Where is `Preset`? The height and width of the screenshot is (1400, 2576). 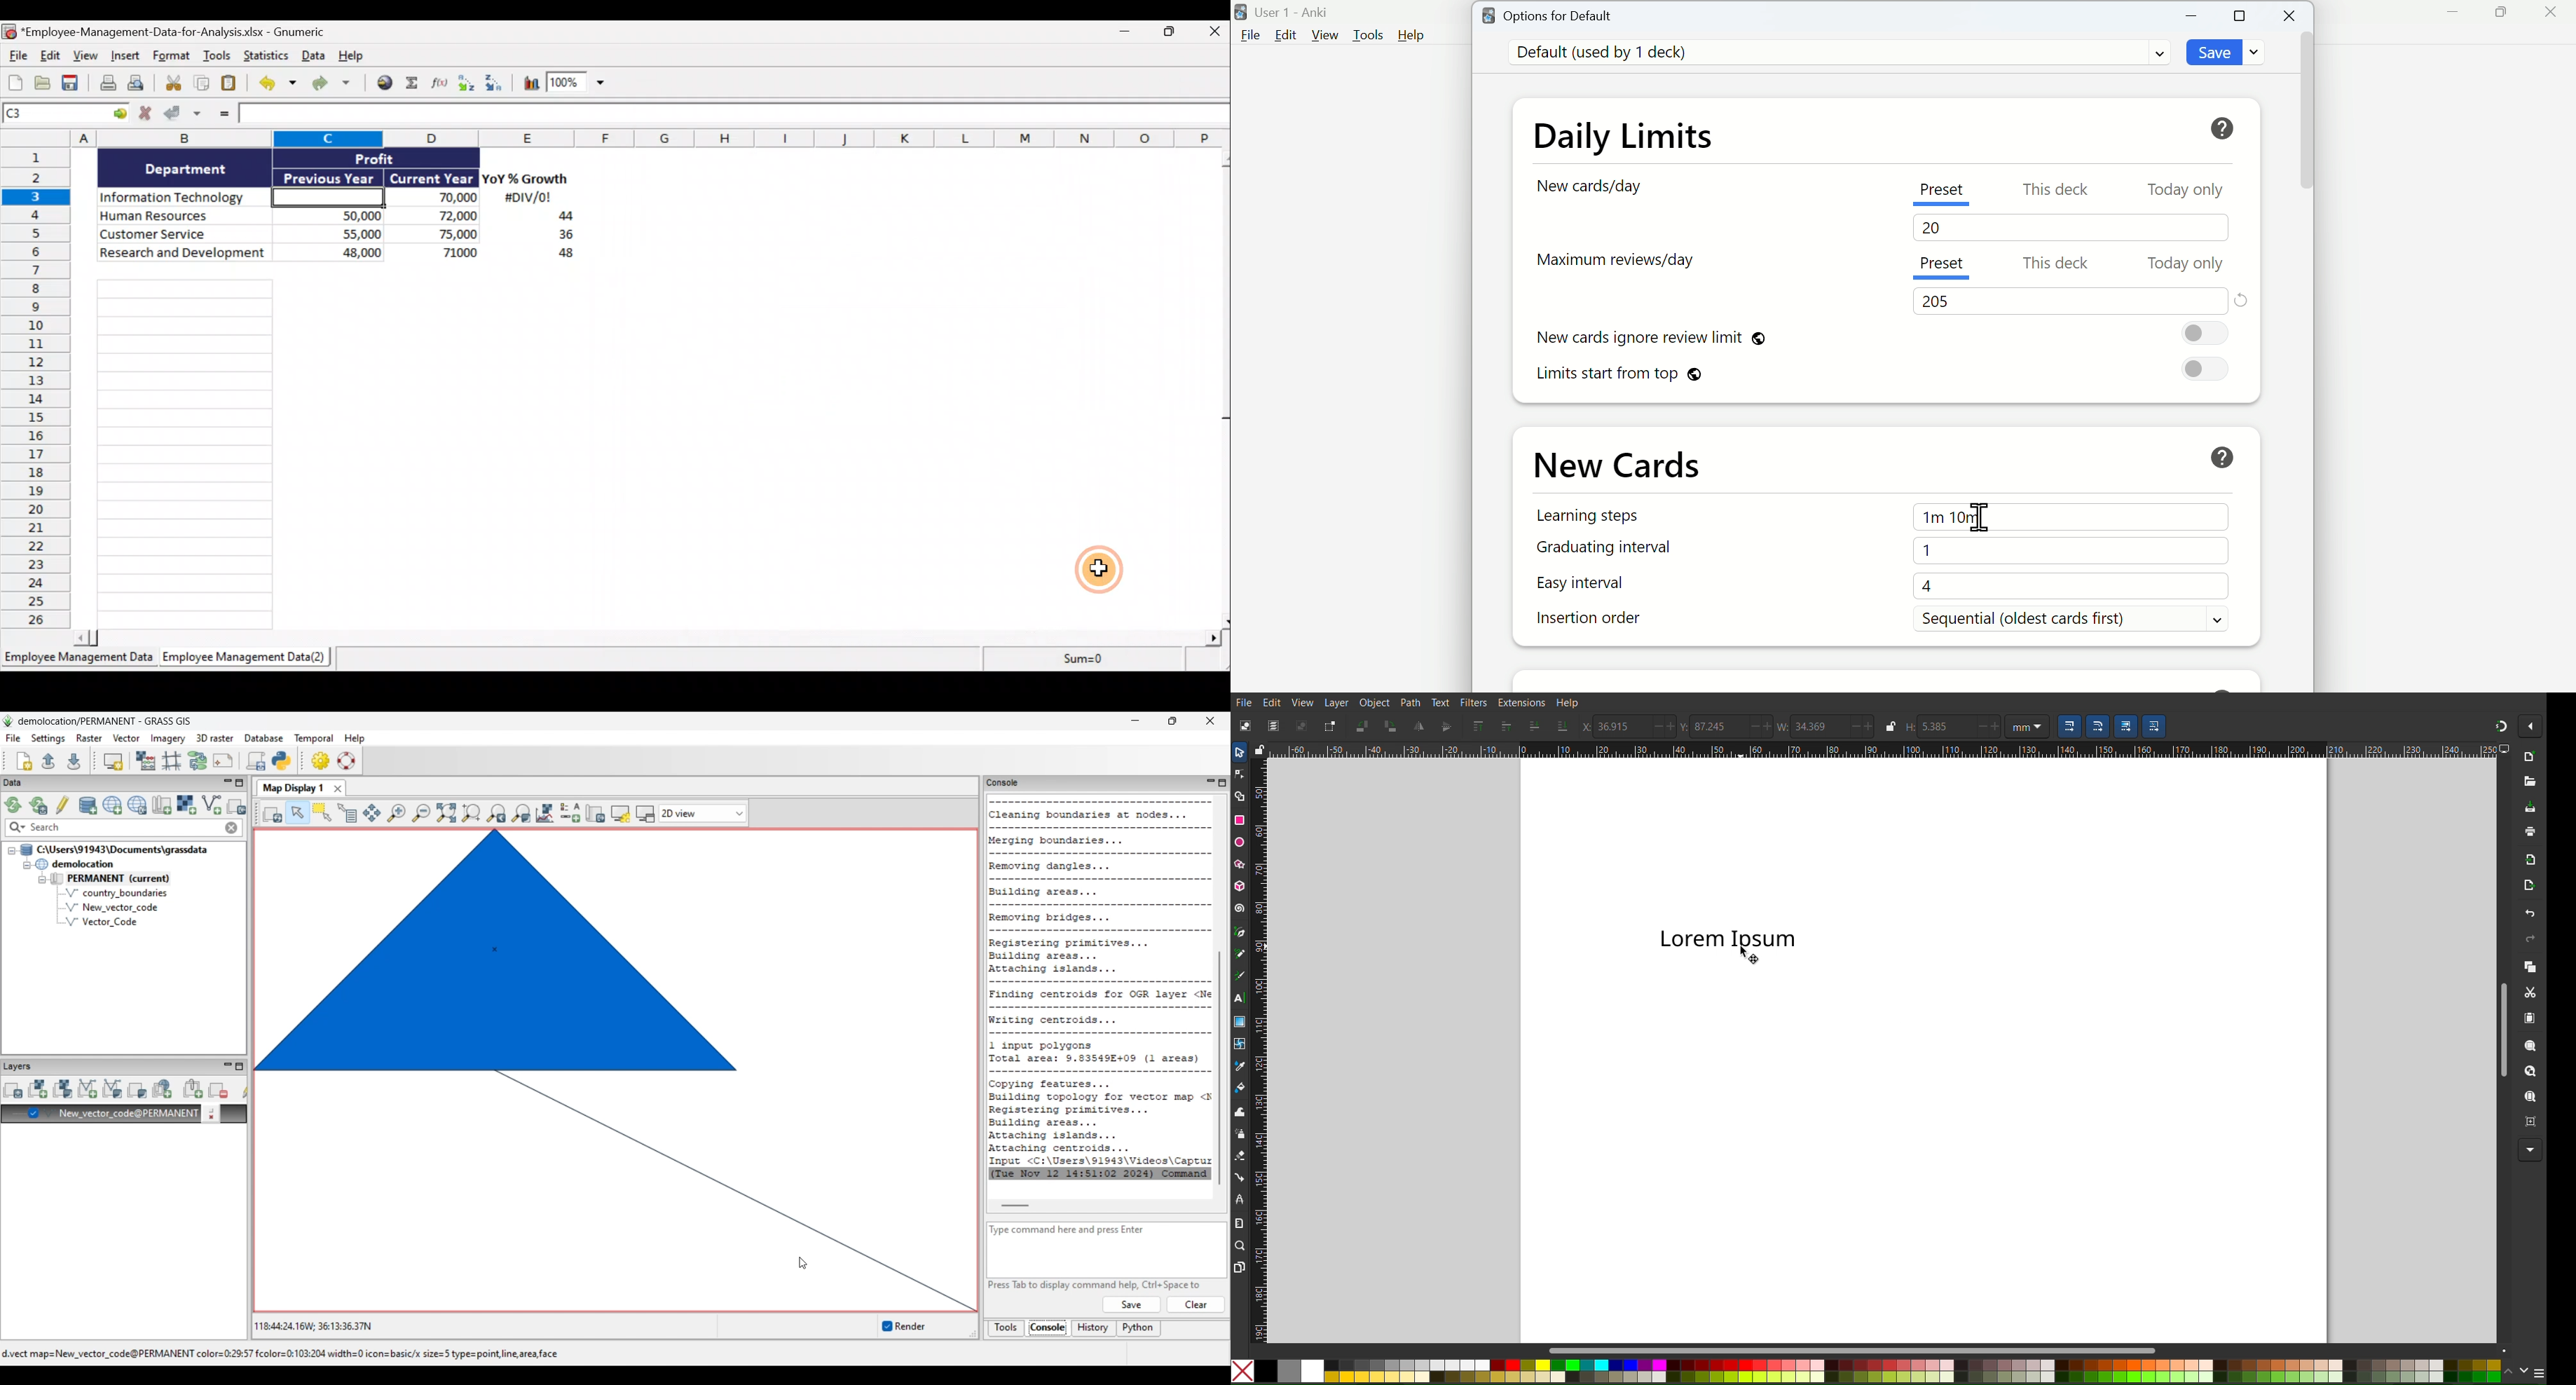
Preset is located at coordinates (1949, 193).